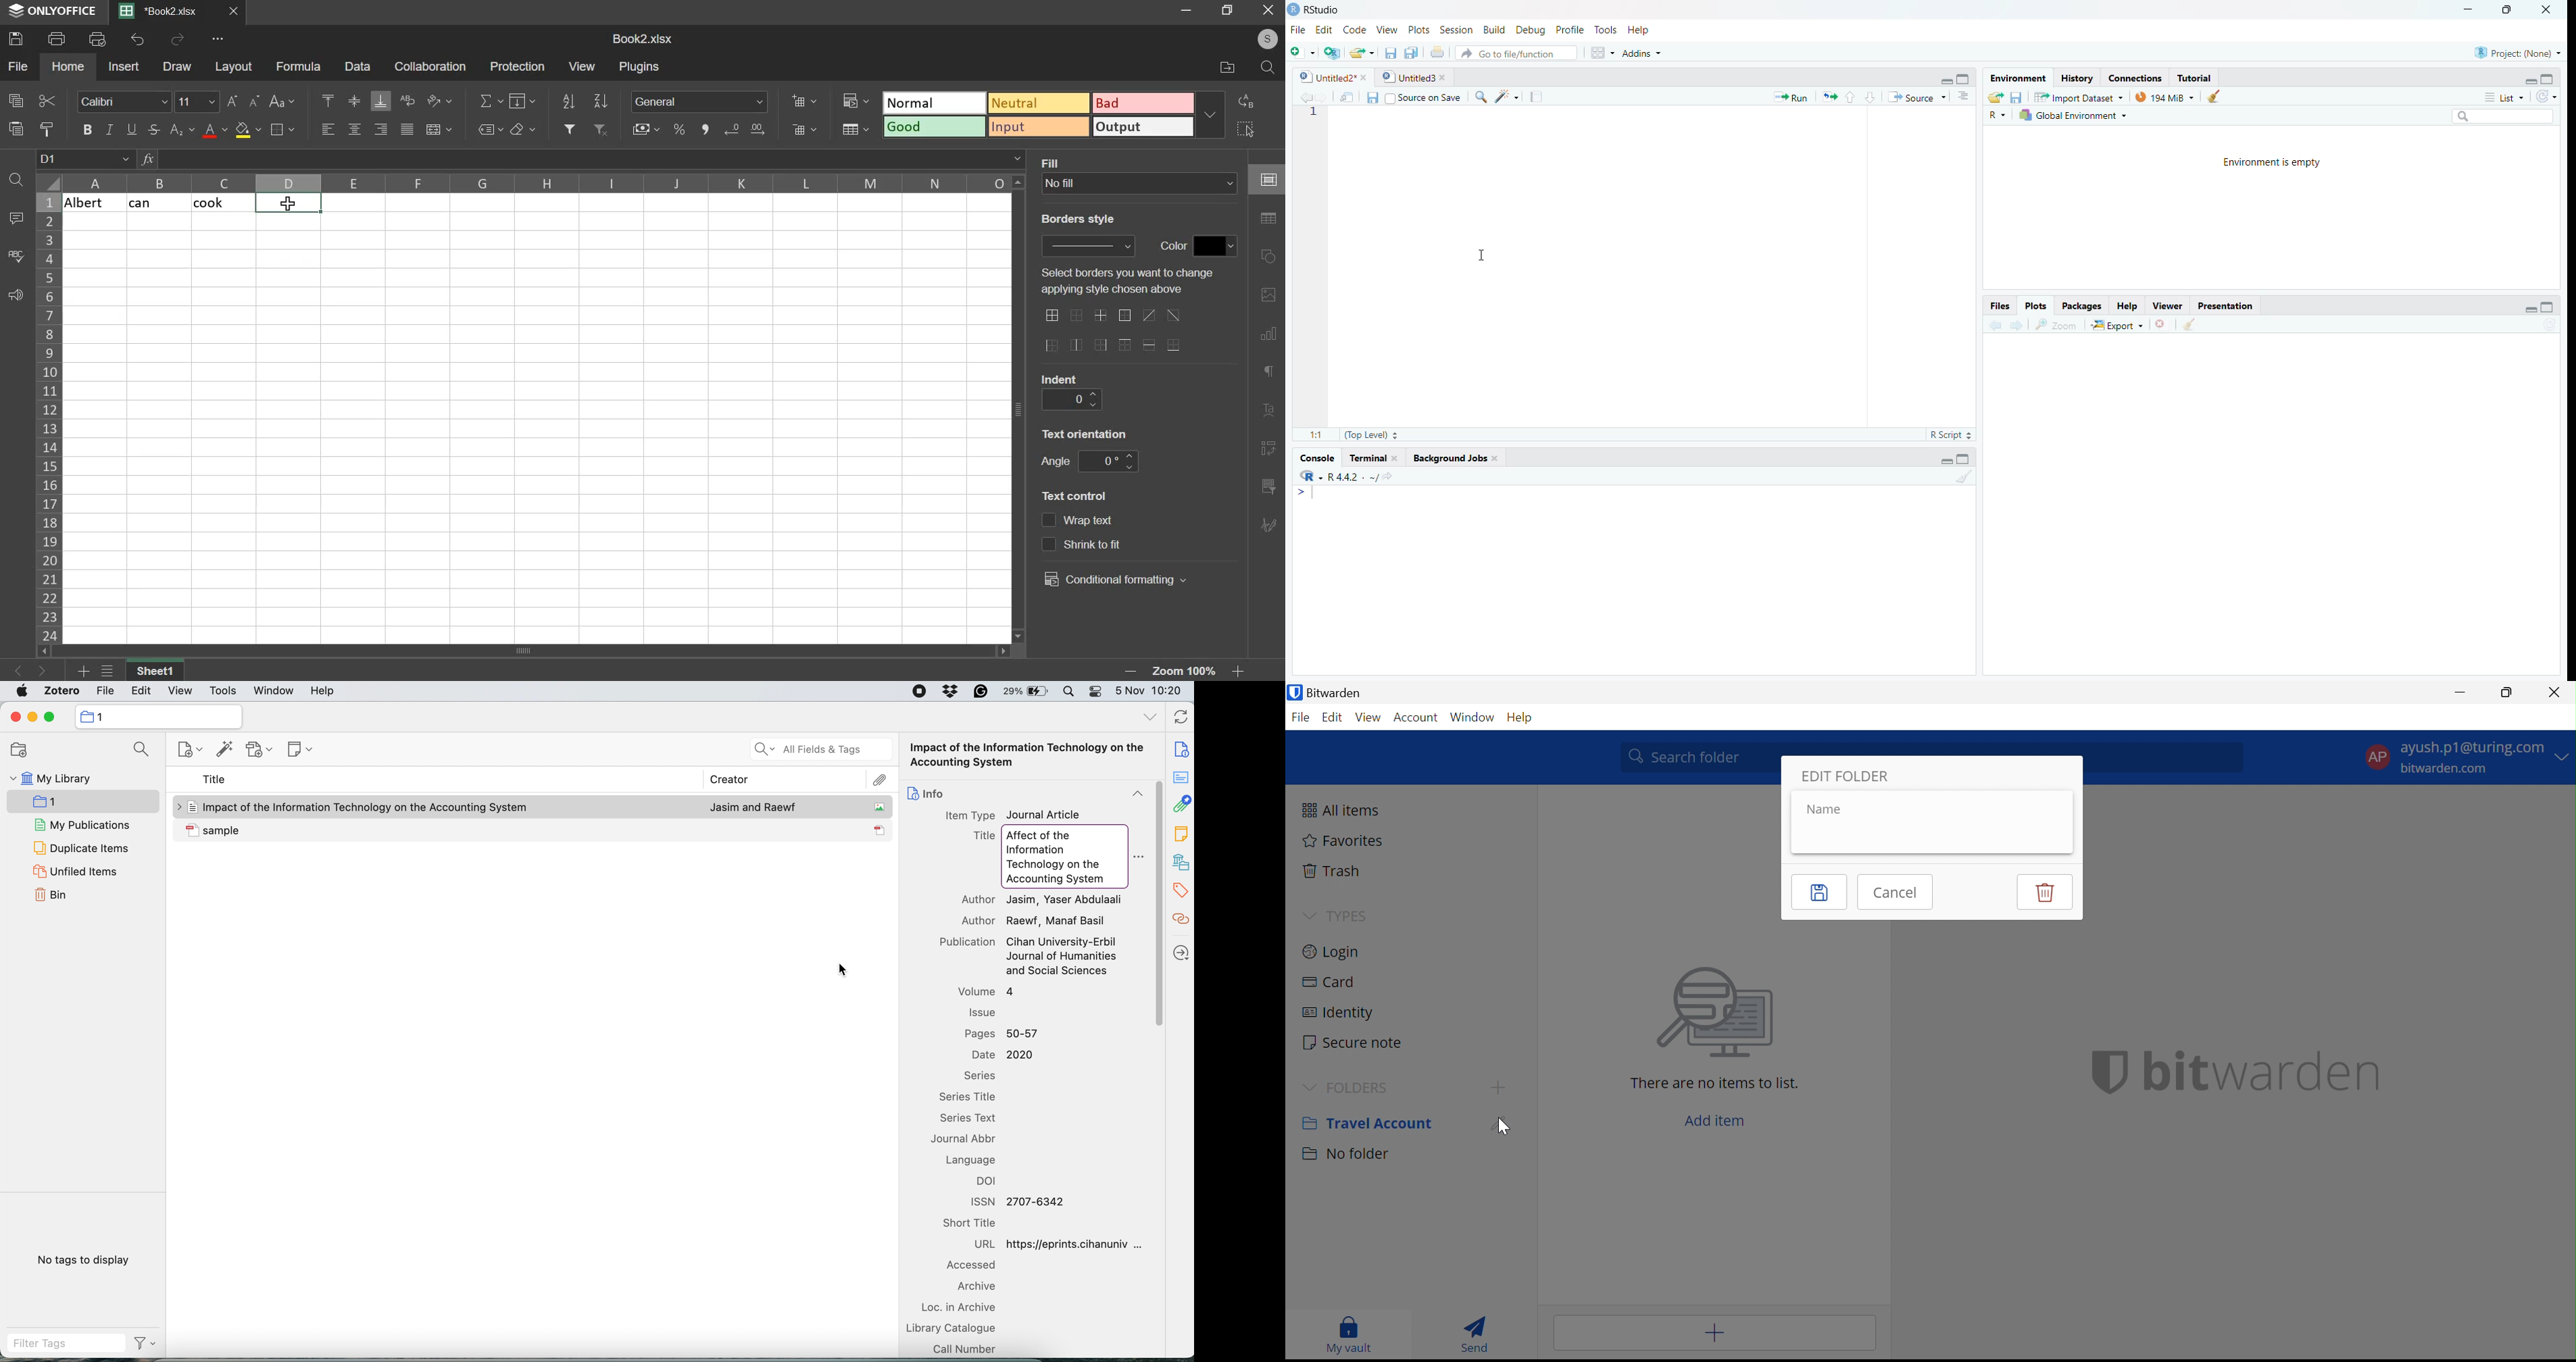 The image size is (2576, 1372). I want to click on sum, so click(491, 100).